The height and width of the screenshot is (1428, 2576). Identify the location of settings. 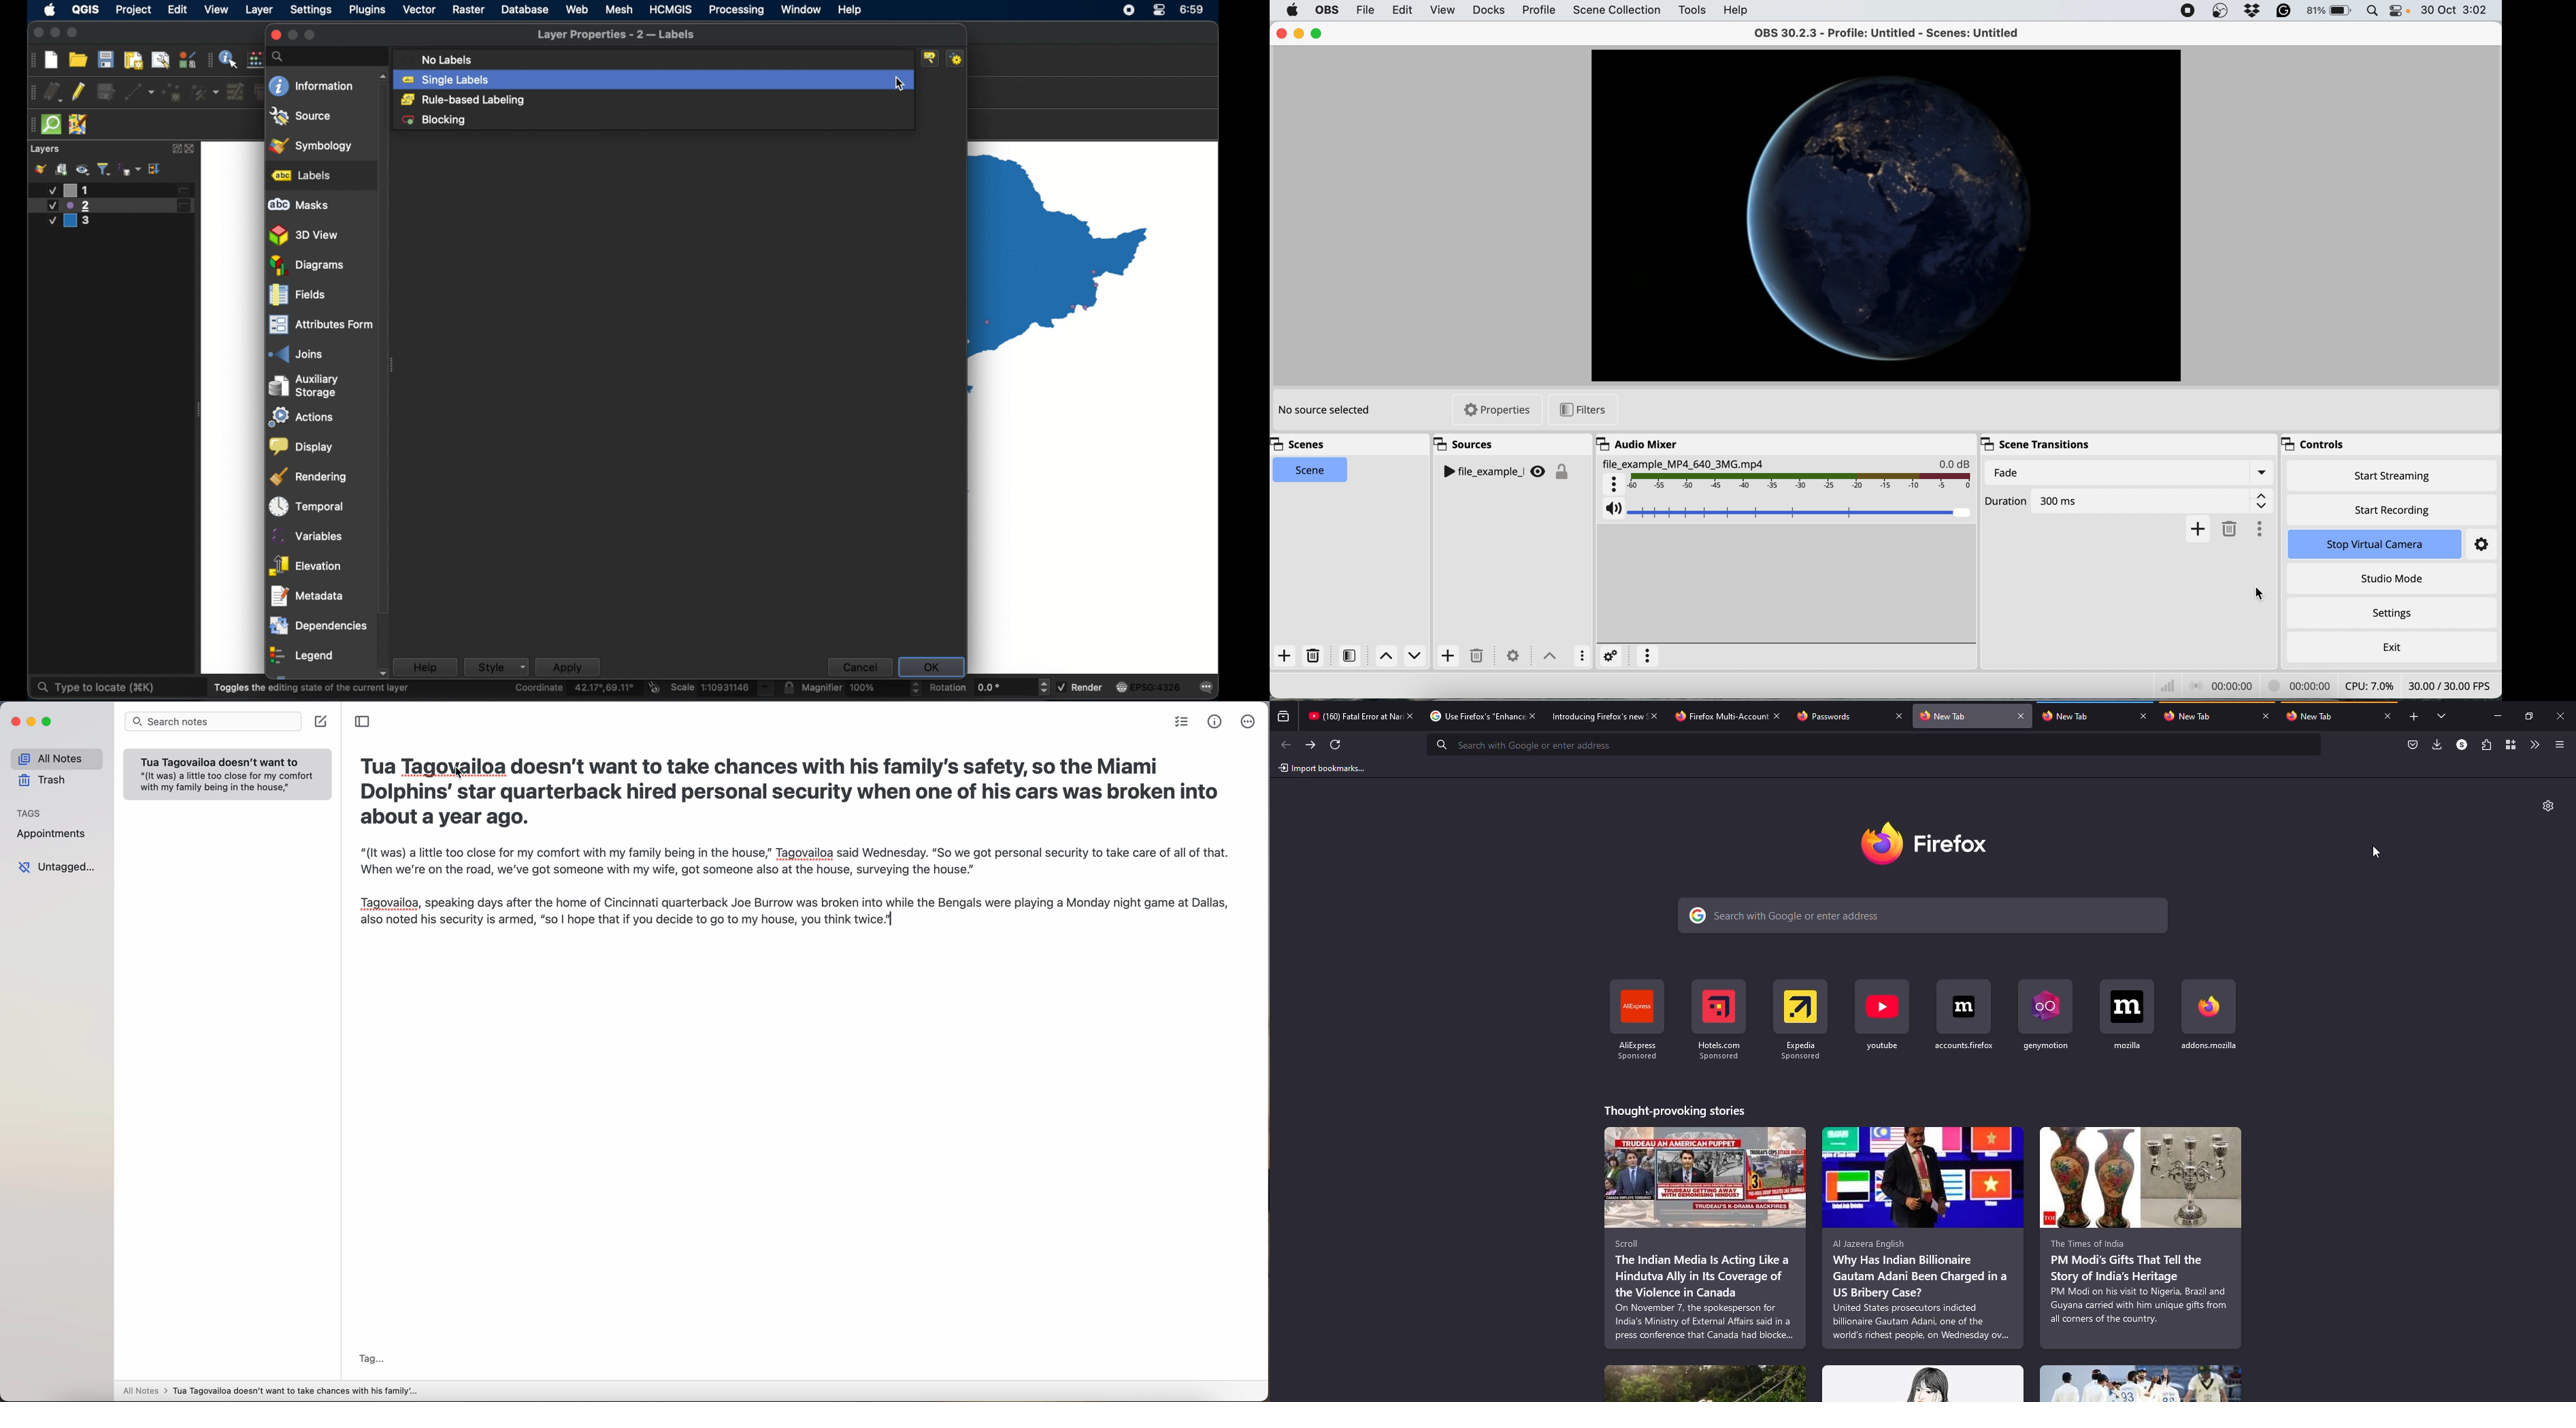
(1515, 655).